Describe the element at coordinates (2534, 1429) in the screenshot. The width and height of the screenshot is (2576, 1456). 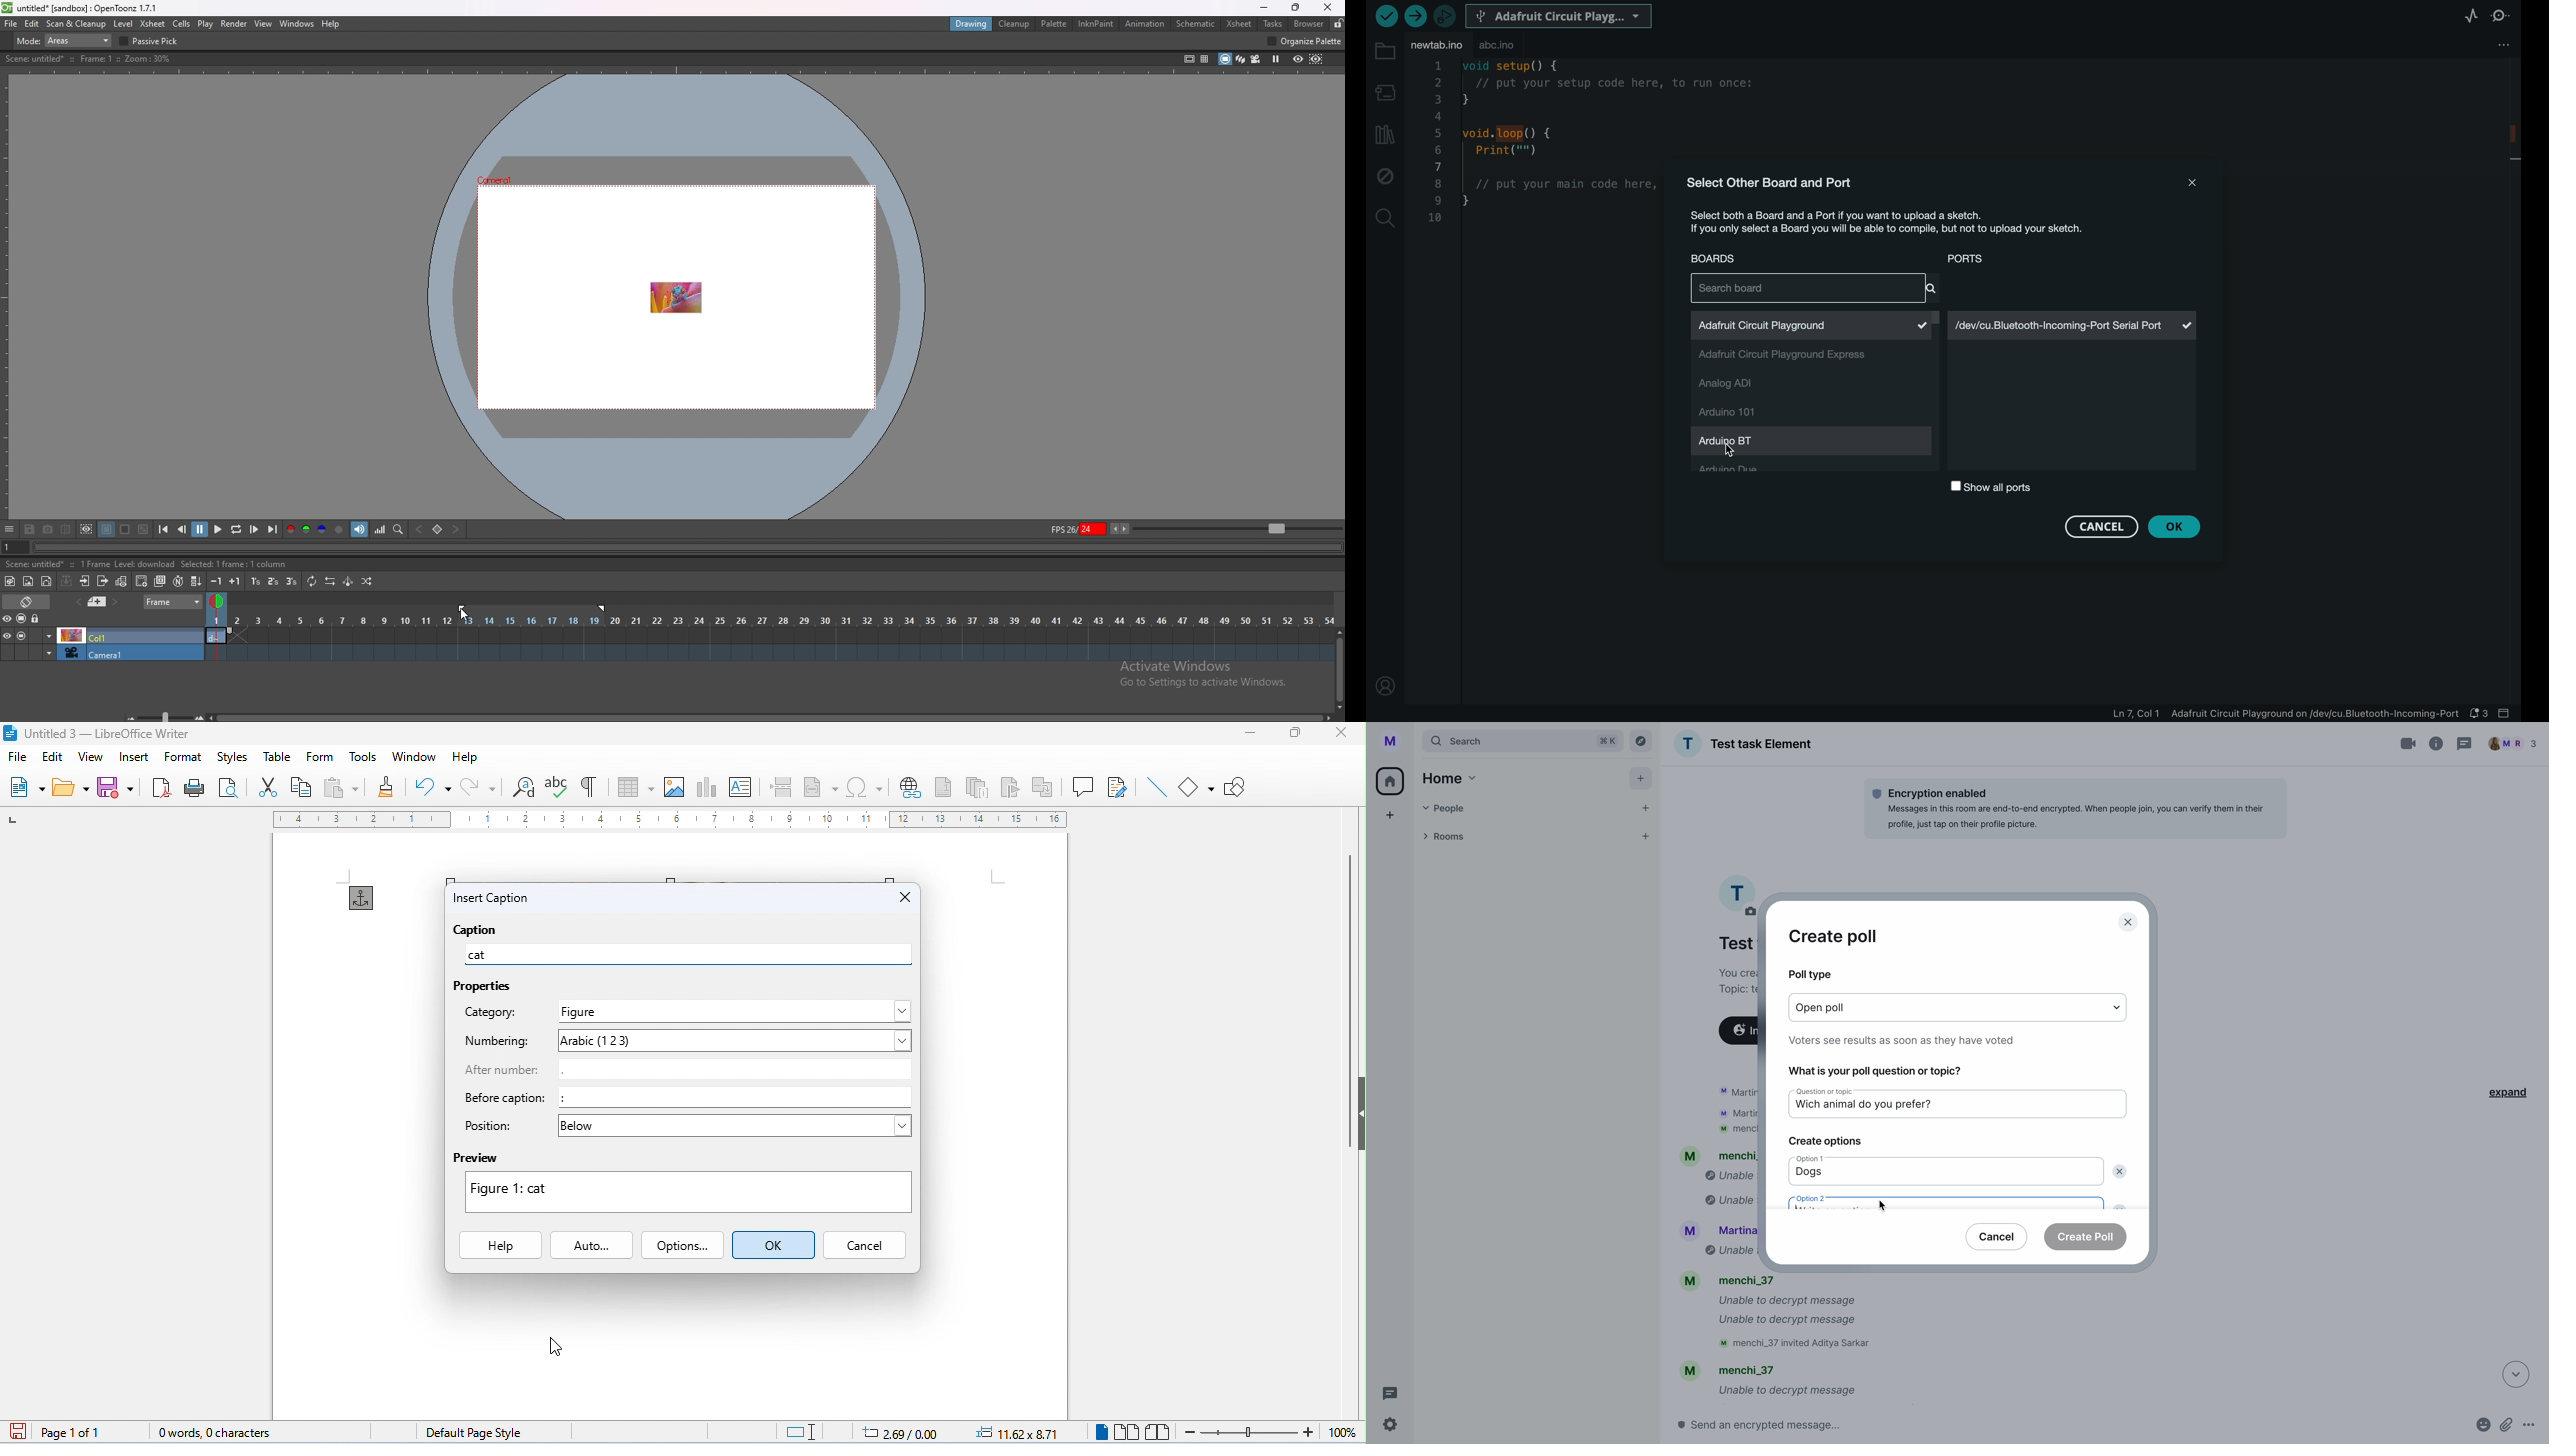
I see `more options` at that location.